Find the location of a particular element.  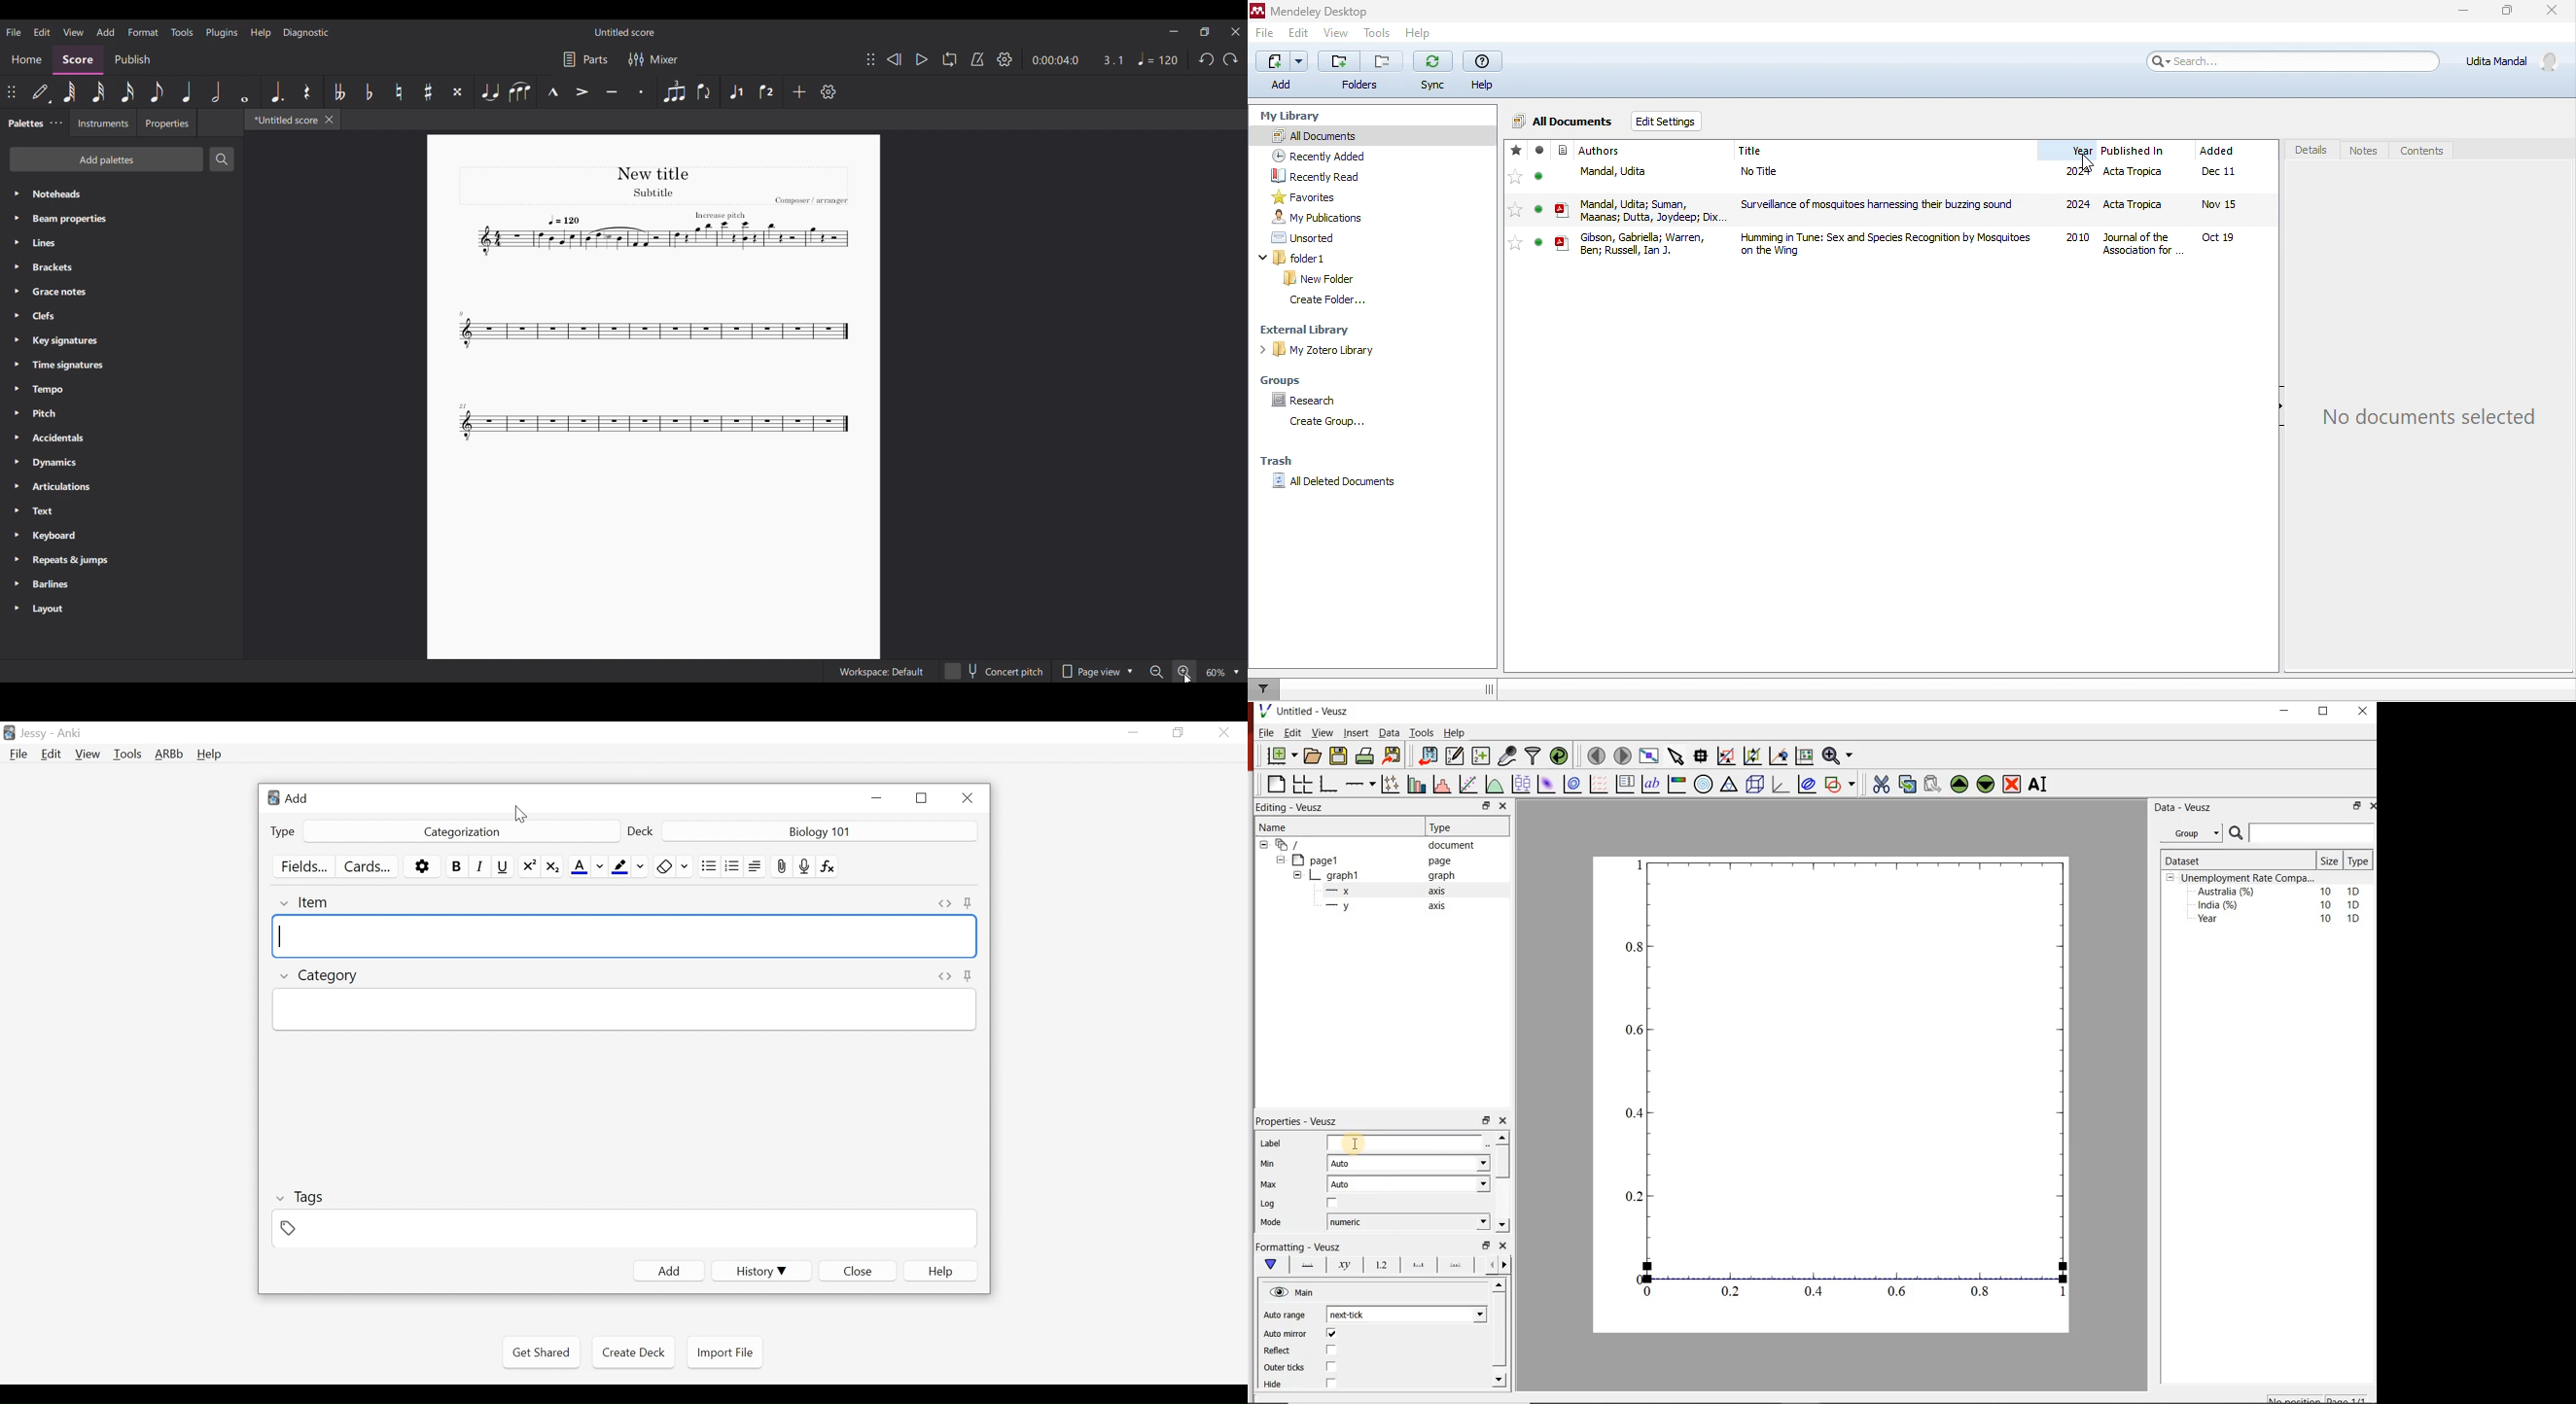

edit settings is located at coordinates (1698, 123).